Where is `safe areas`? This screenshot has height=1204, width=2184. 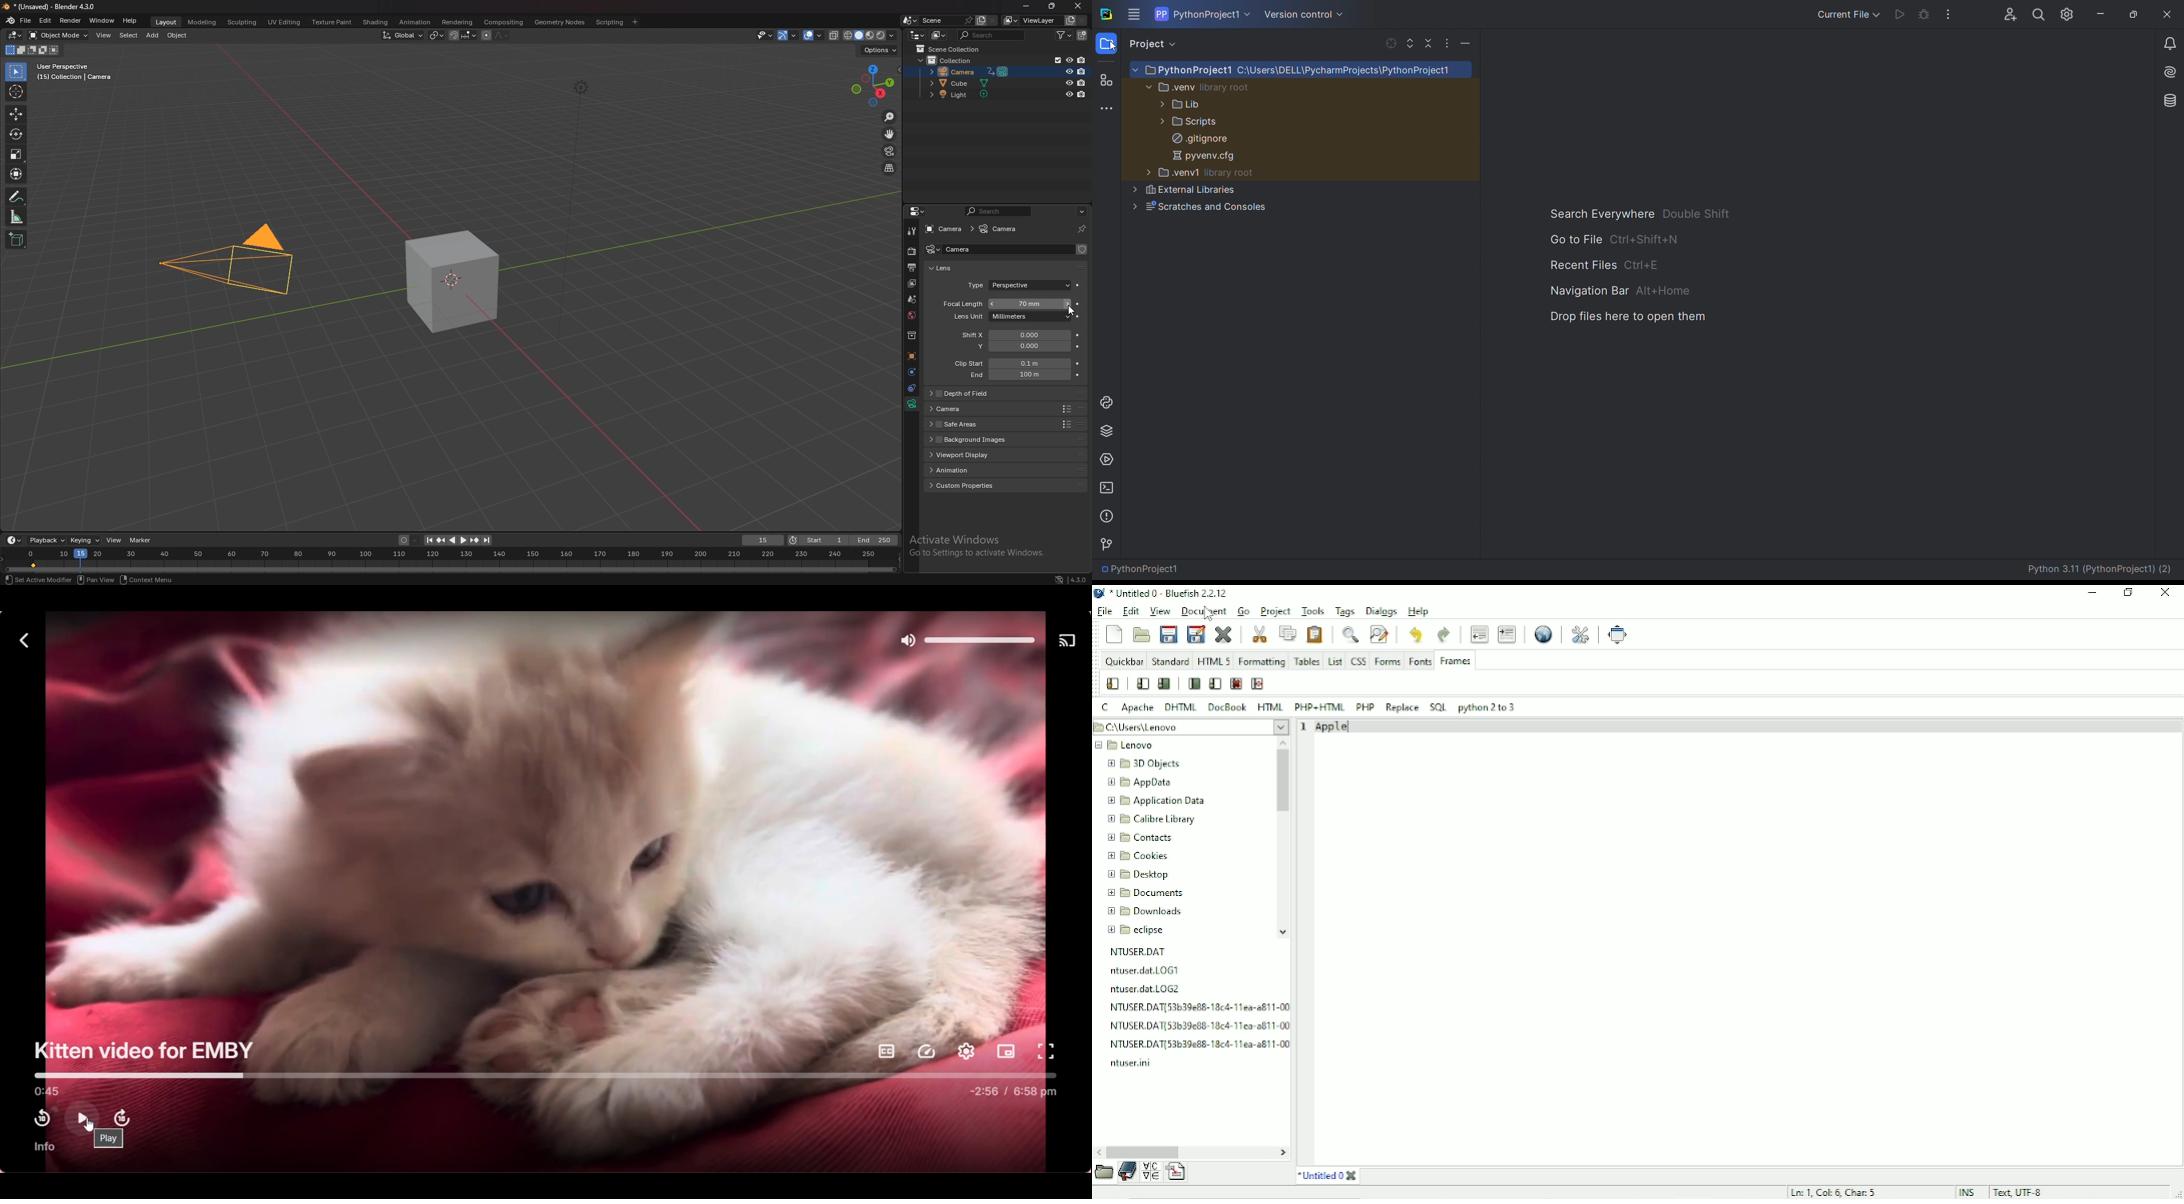
safe areas is located at coordinates (976, 425).